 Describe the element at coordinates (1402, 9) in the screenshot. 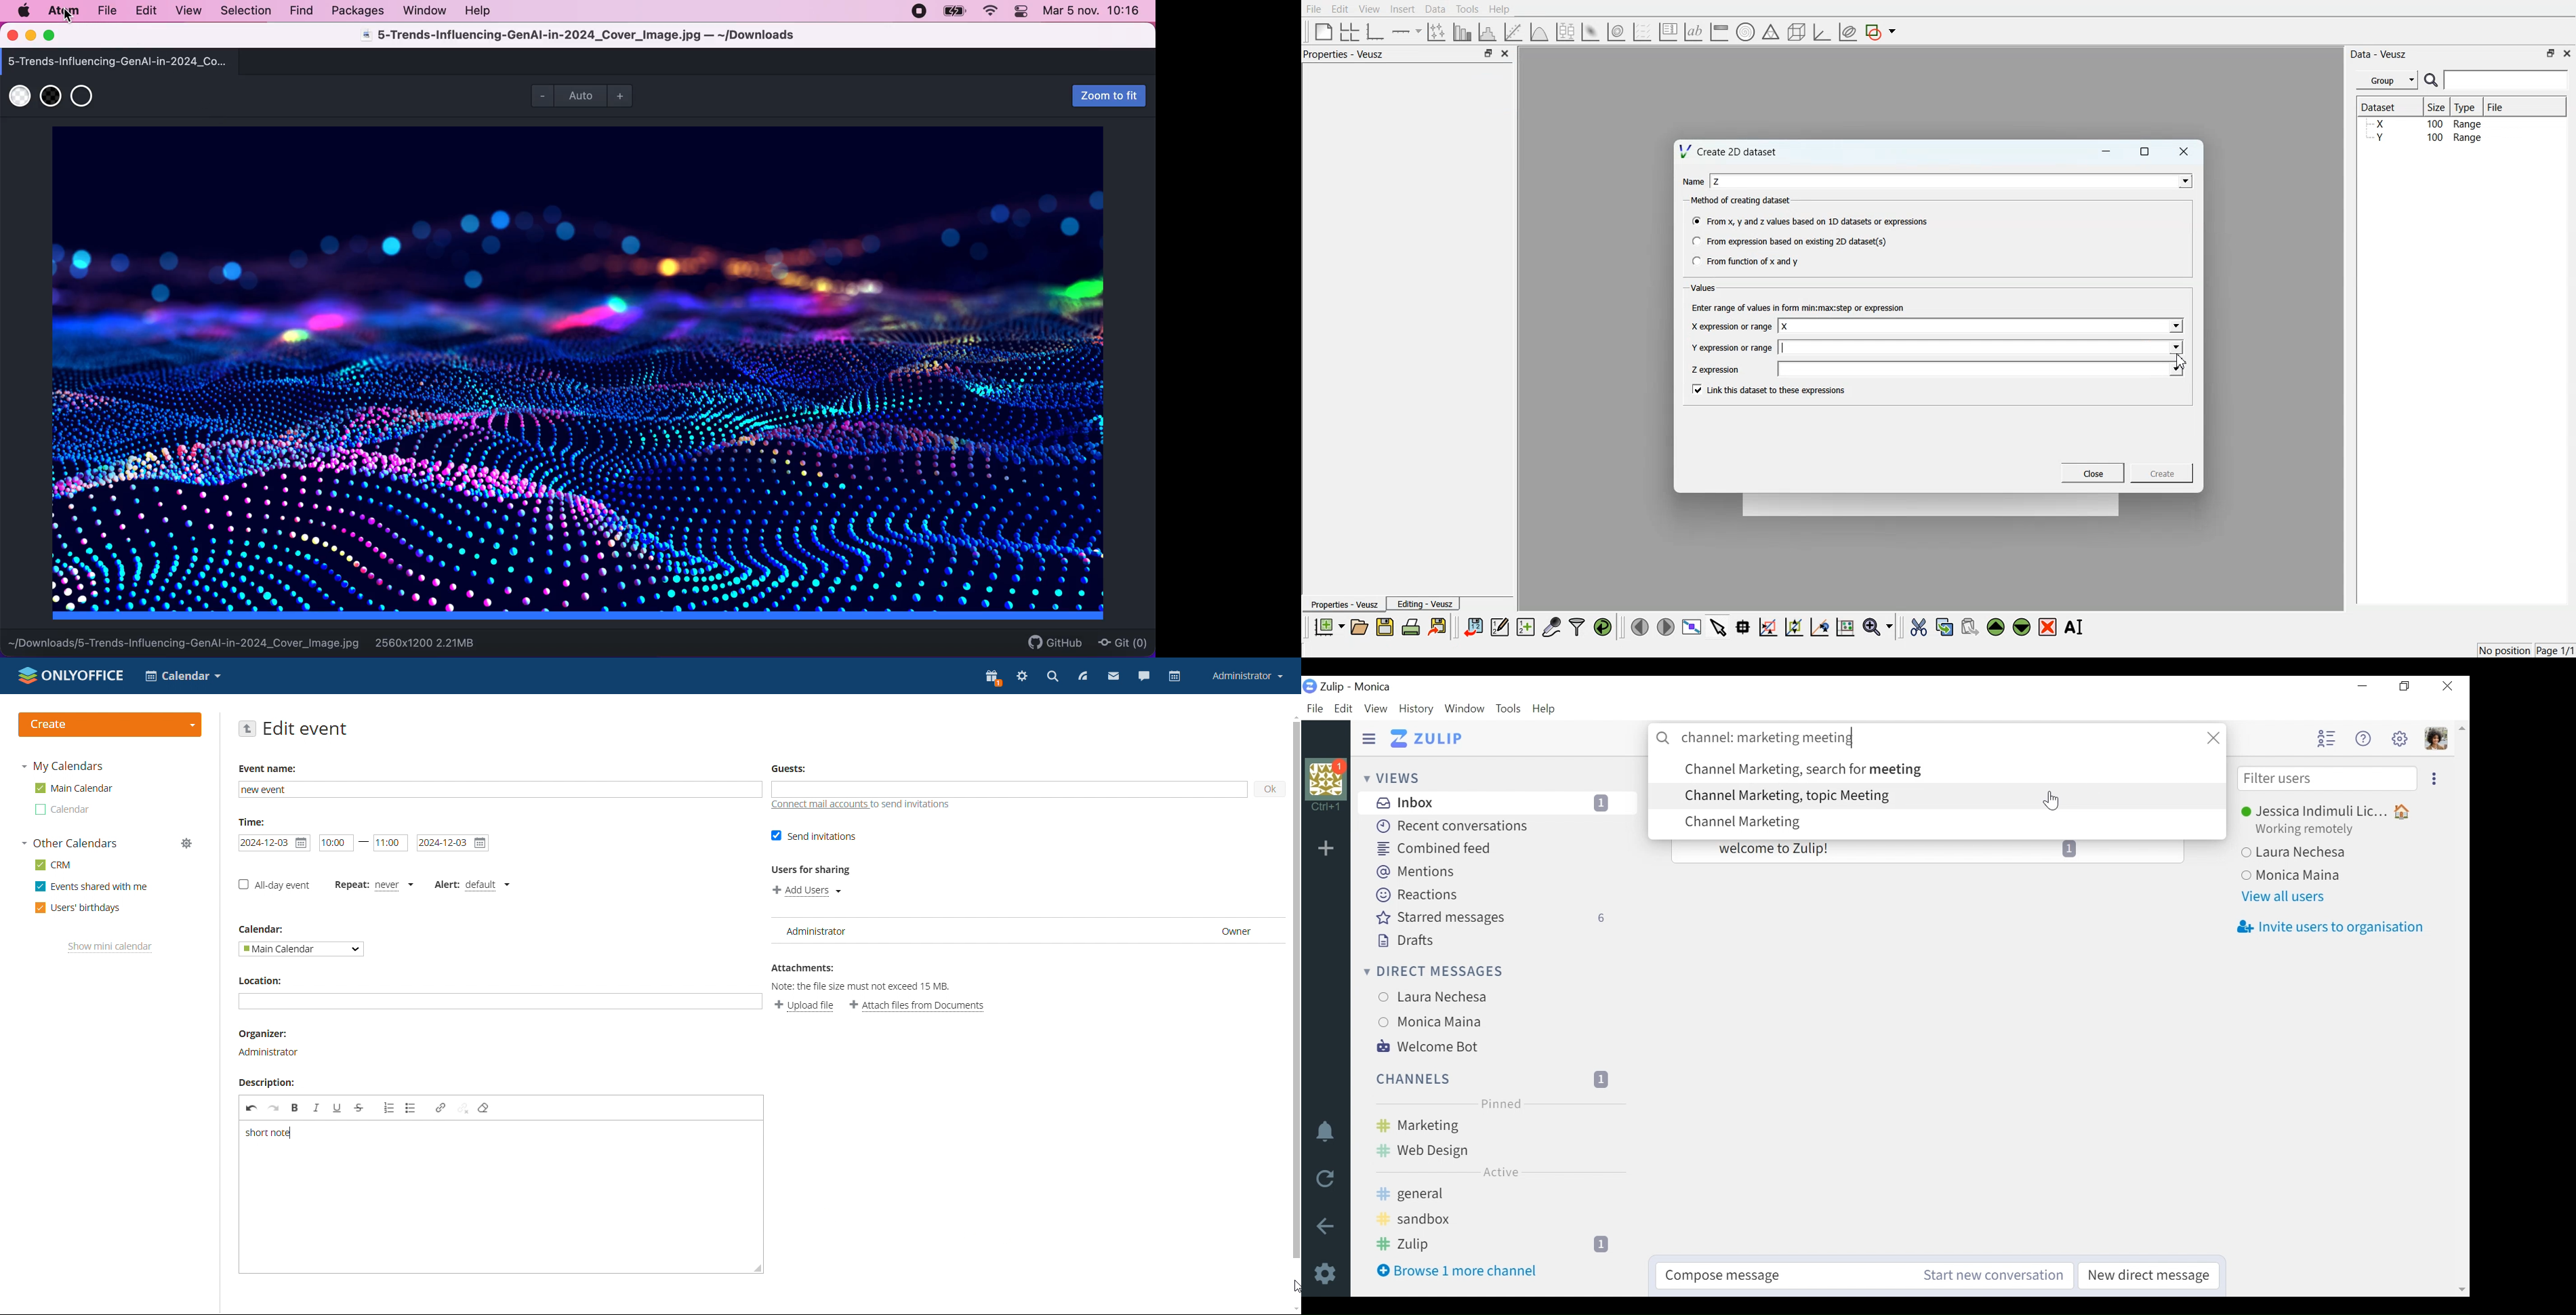

I see `Insert` at that location.